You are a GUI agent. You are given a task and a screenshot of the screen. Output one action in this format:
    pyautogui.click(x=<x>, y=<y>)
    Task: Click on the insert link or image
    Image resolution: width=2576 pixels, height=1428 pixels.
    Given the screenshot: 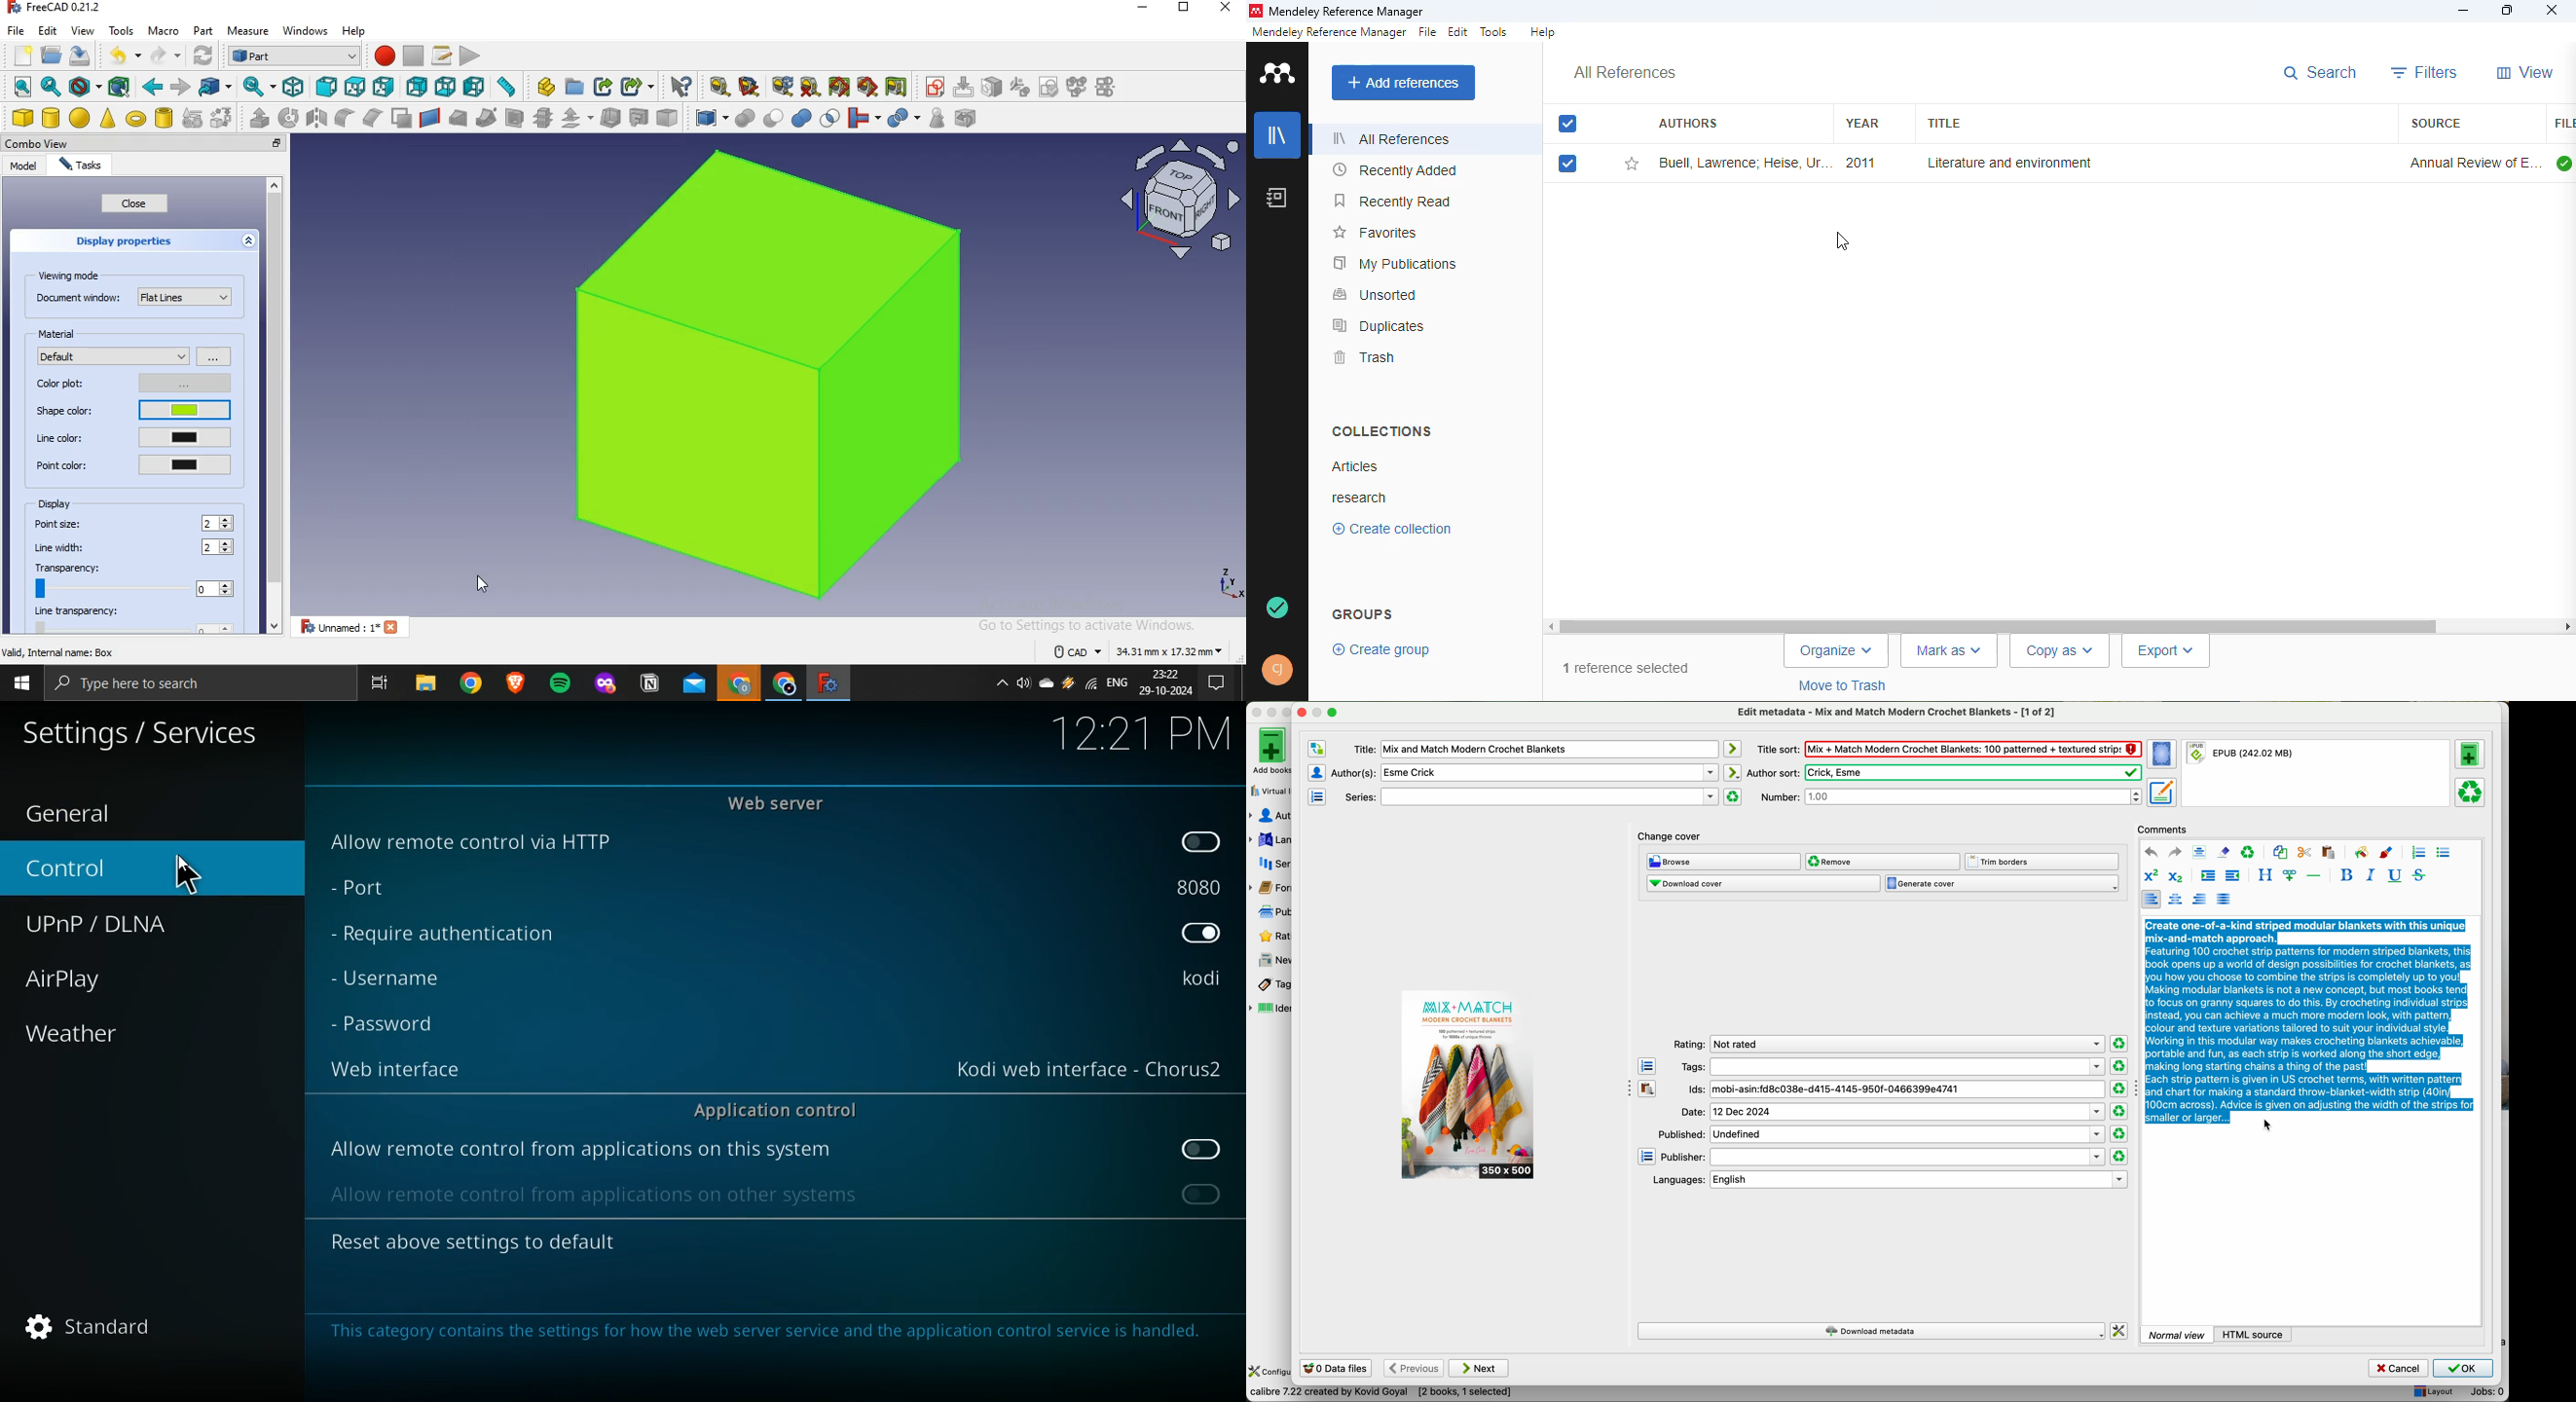 What is the action you would take?
    pyautogui.click(x=2290, y=875)
    